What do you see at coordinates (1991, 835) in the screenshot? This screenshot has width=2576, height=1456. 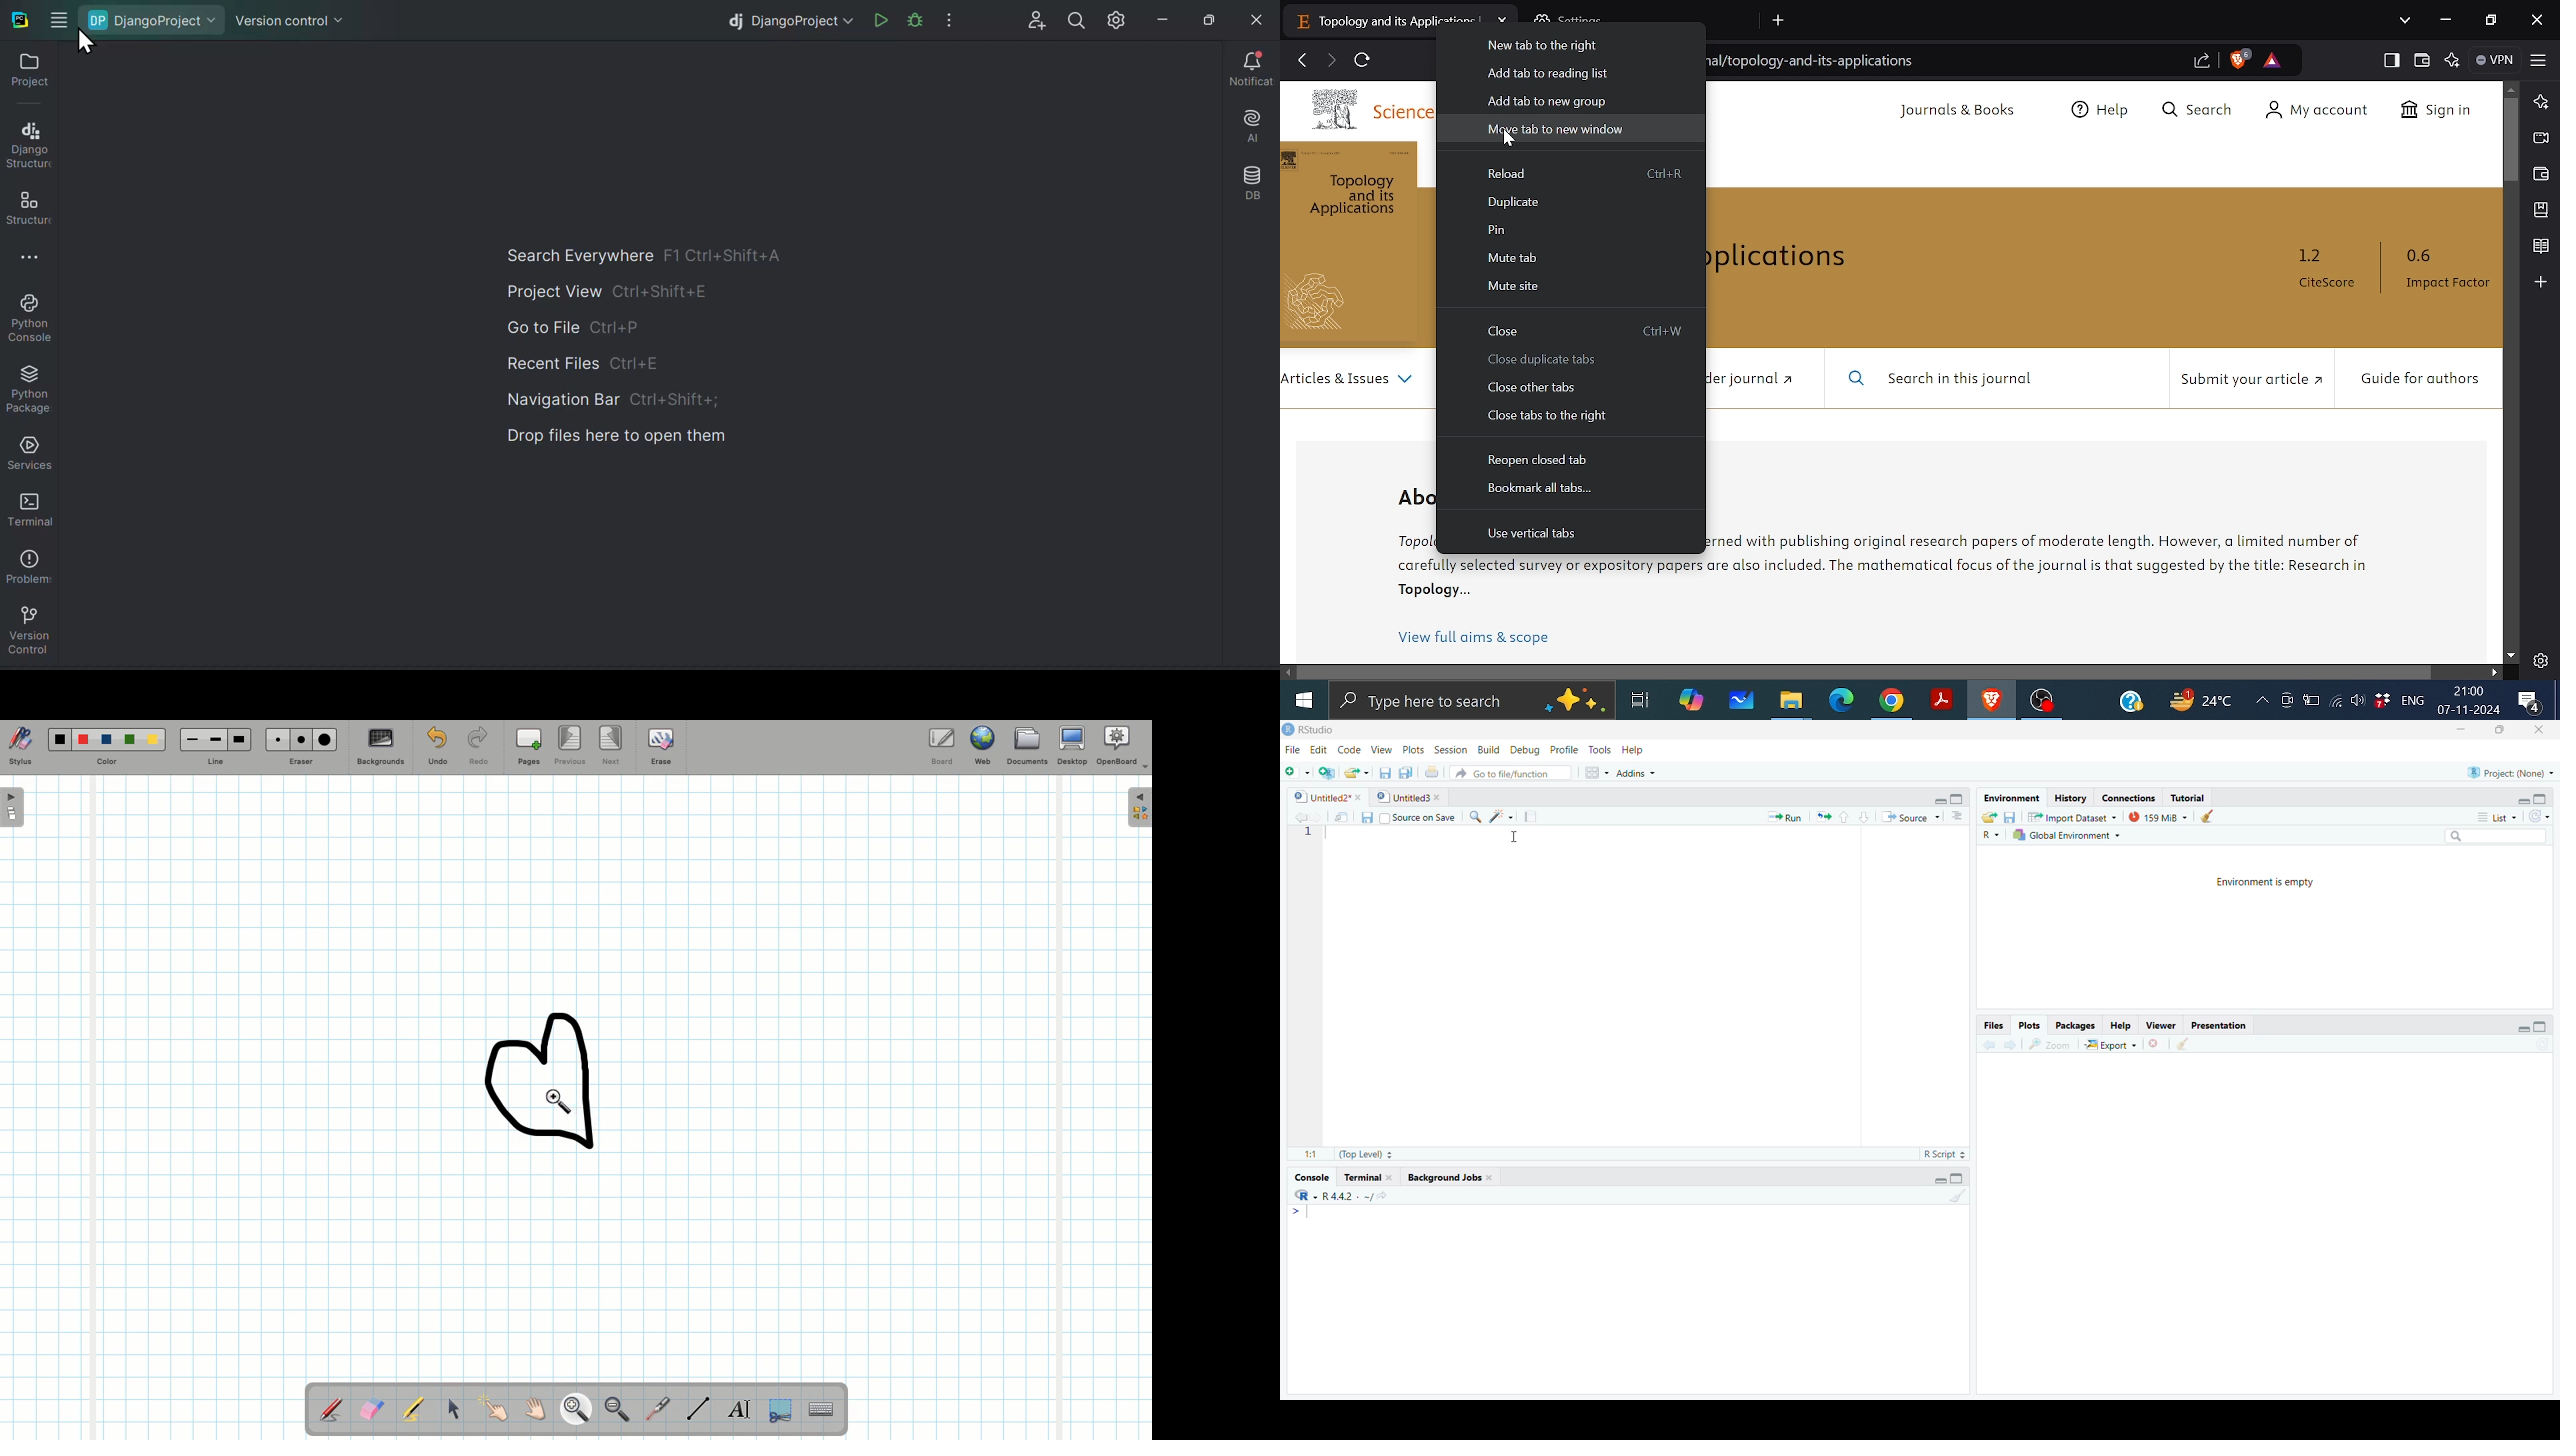 I see `R` at bounding box center [1991, 835].